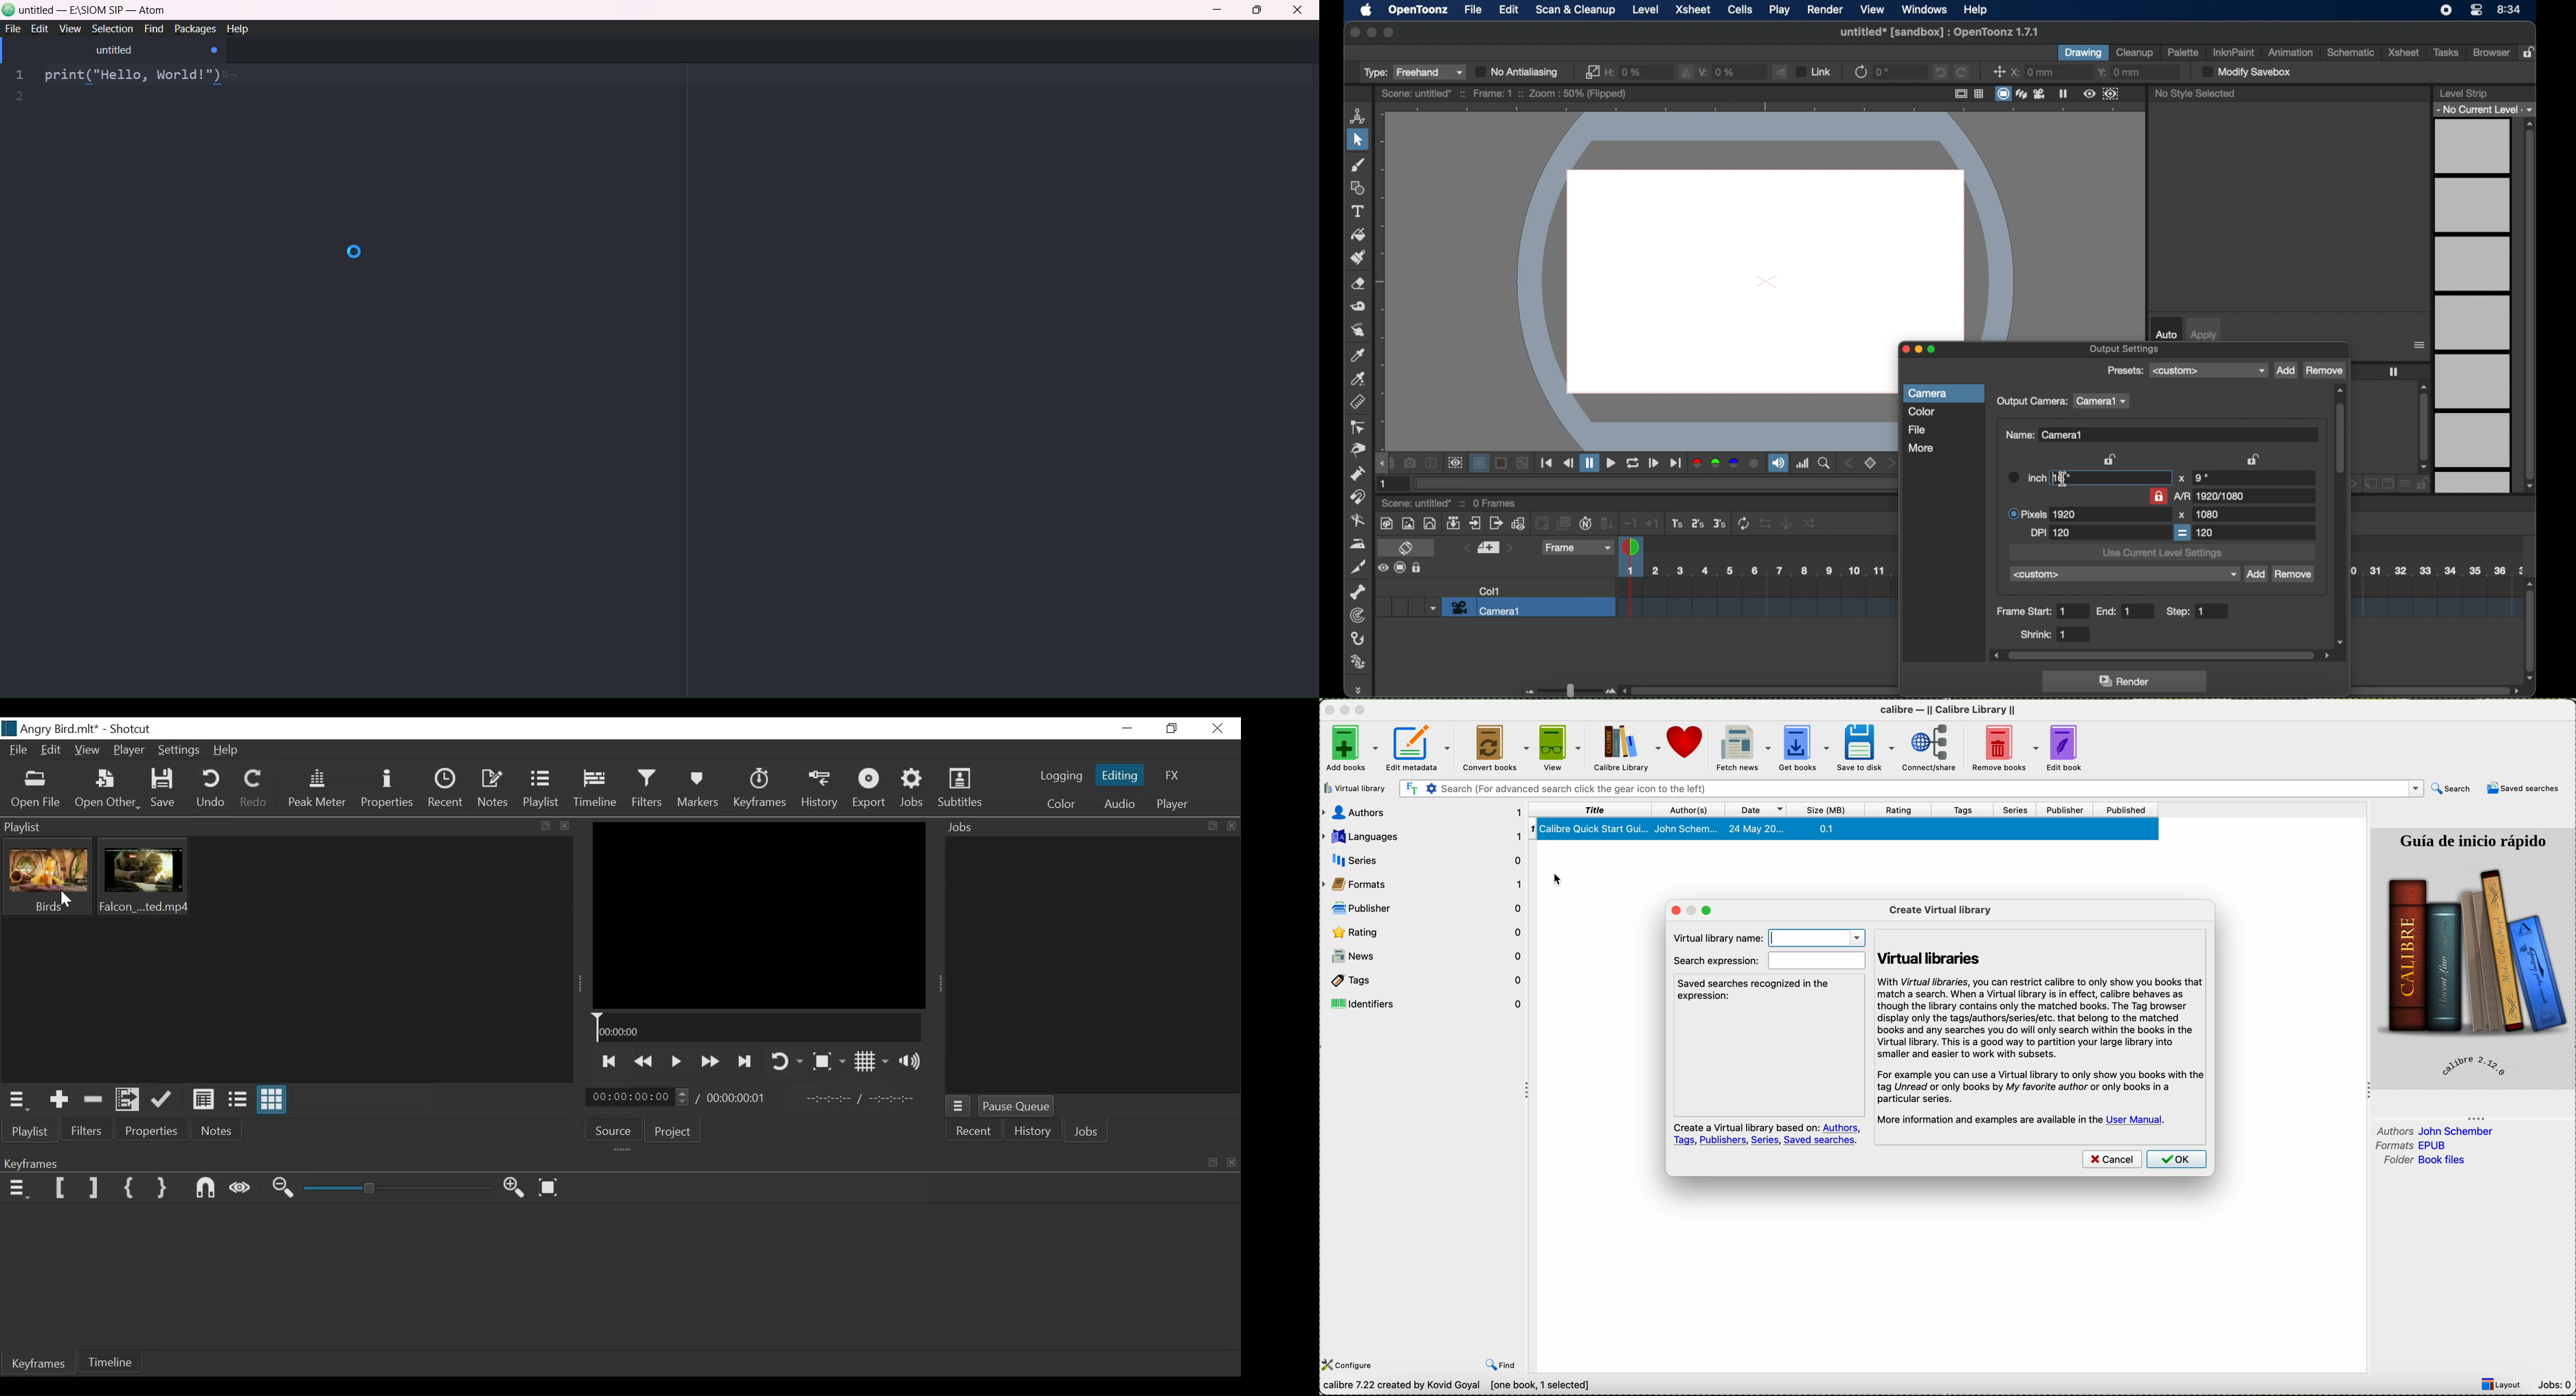 This screenshot has height=1400, width=2576. I want to click on Play quickly backwards, so click(644, 1061).